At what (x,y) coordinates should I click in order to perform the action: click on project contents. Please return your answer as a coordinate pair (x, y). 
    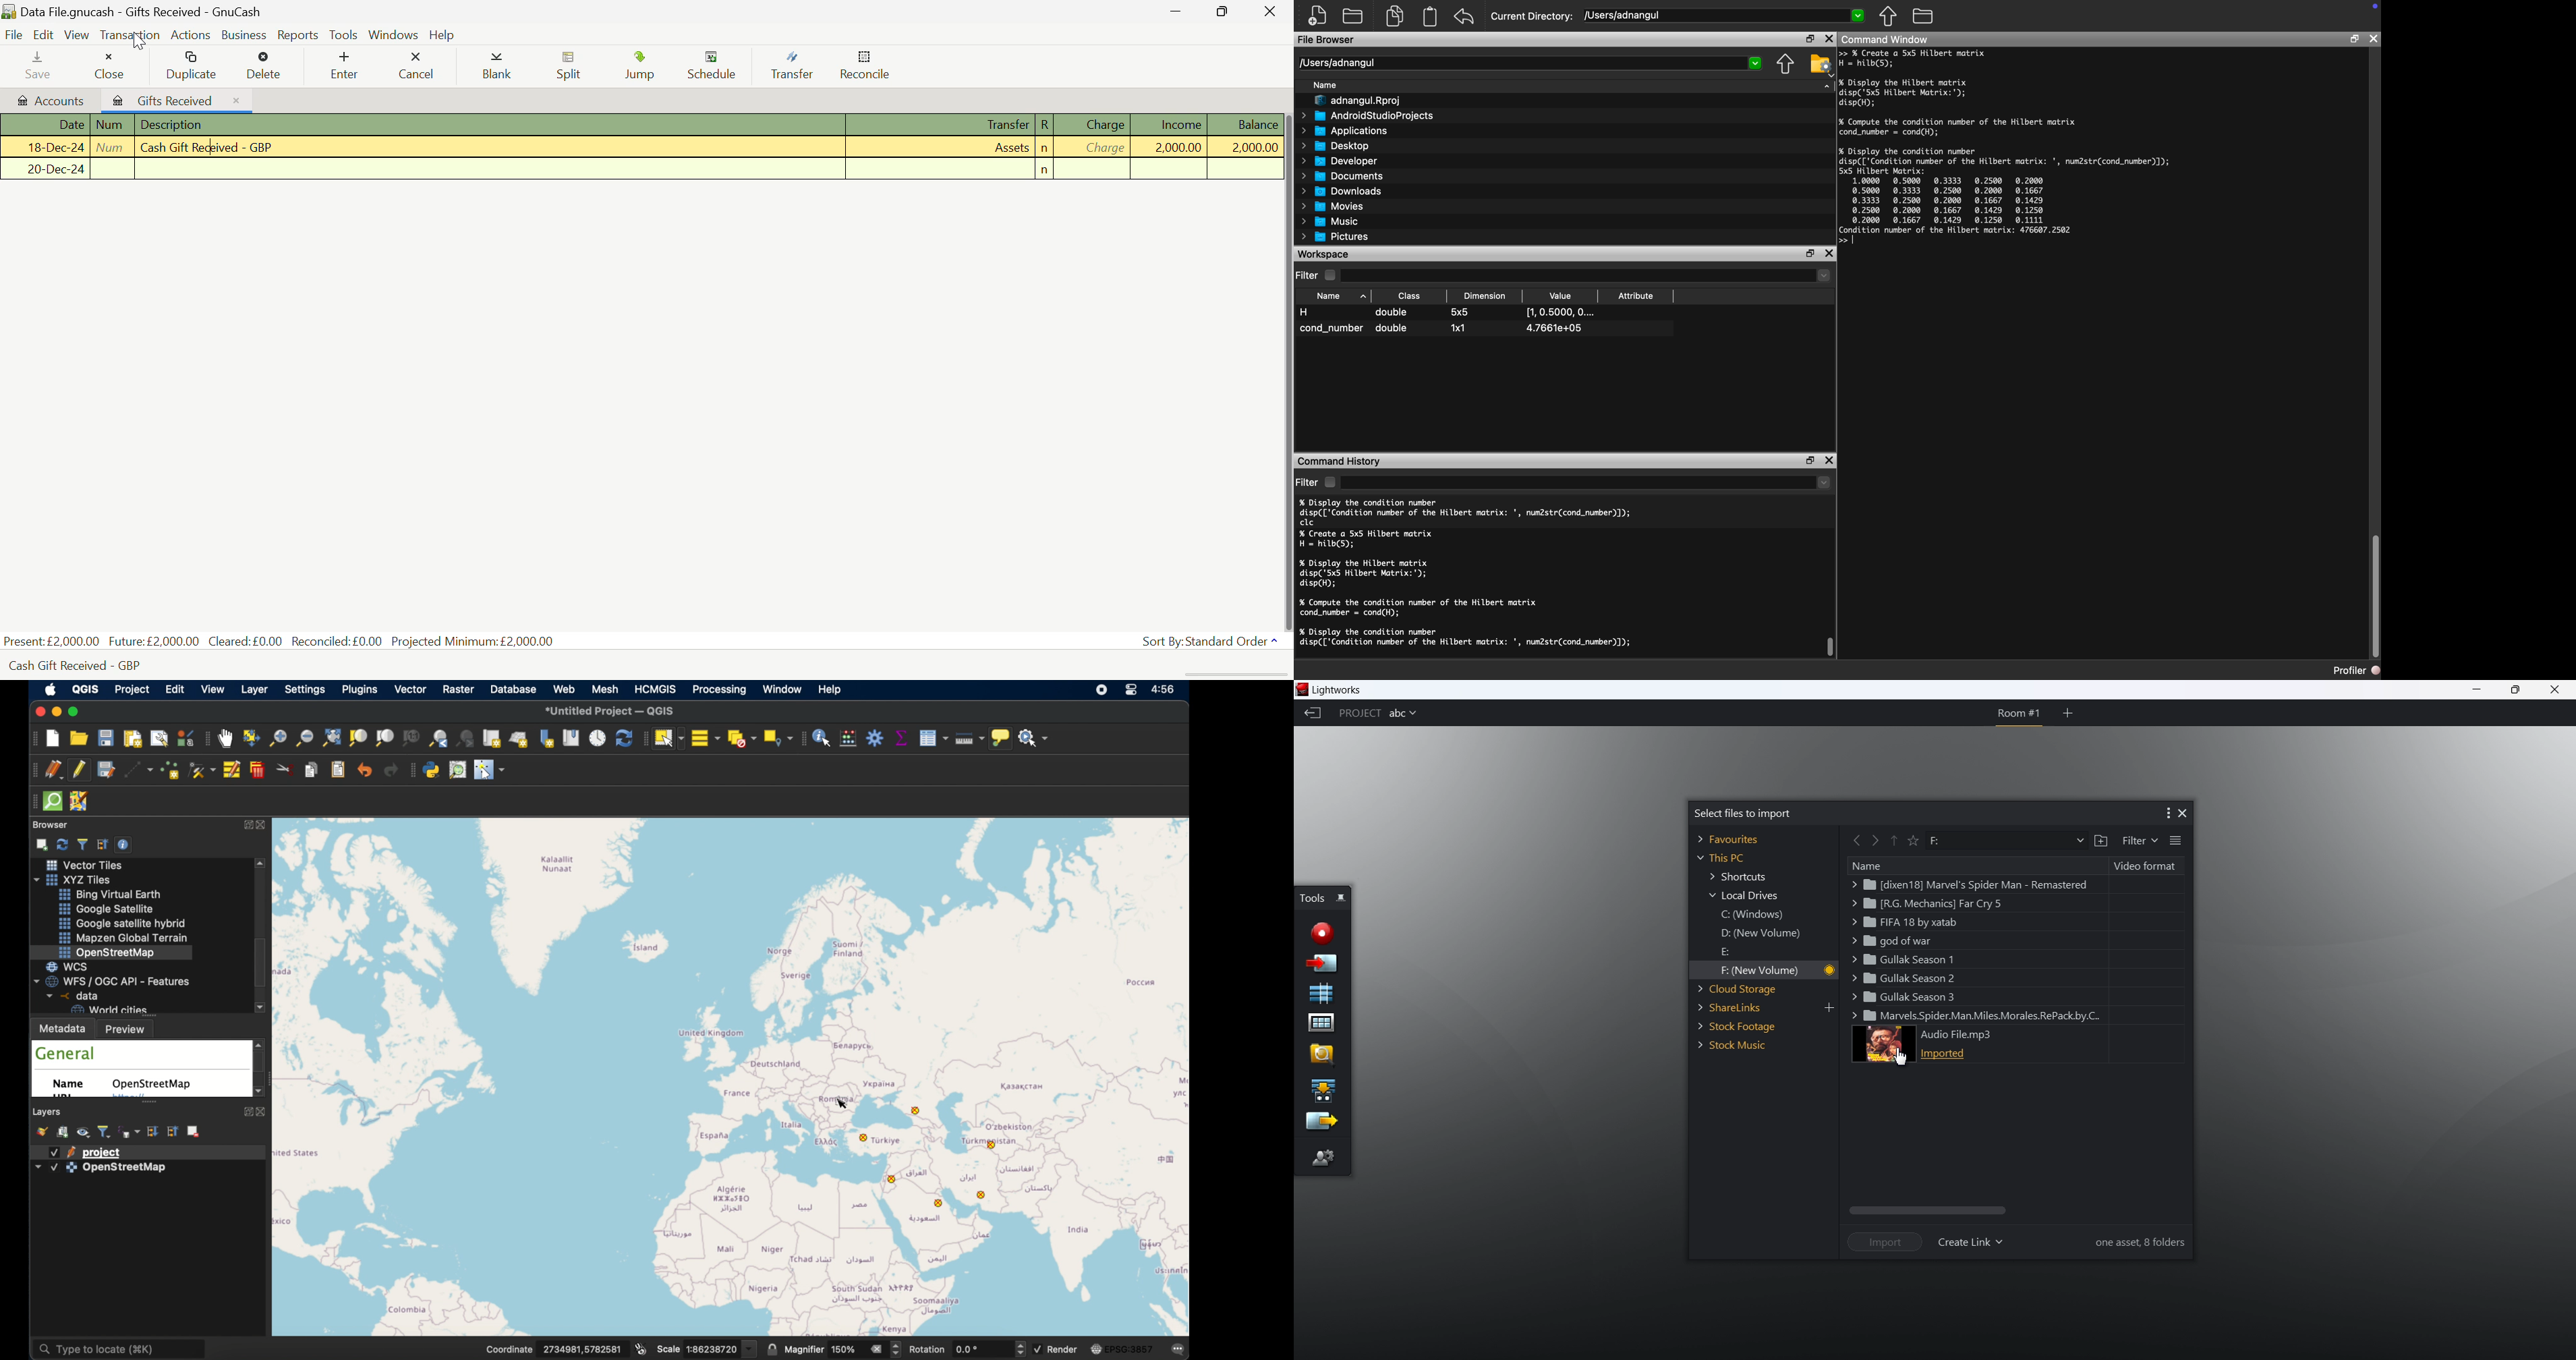
    Looking at the image, I should click on (1320, 1024).